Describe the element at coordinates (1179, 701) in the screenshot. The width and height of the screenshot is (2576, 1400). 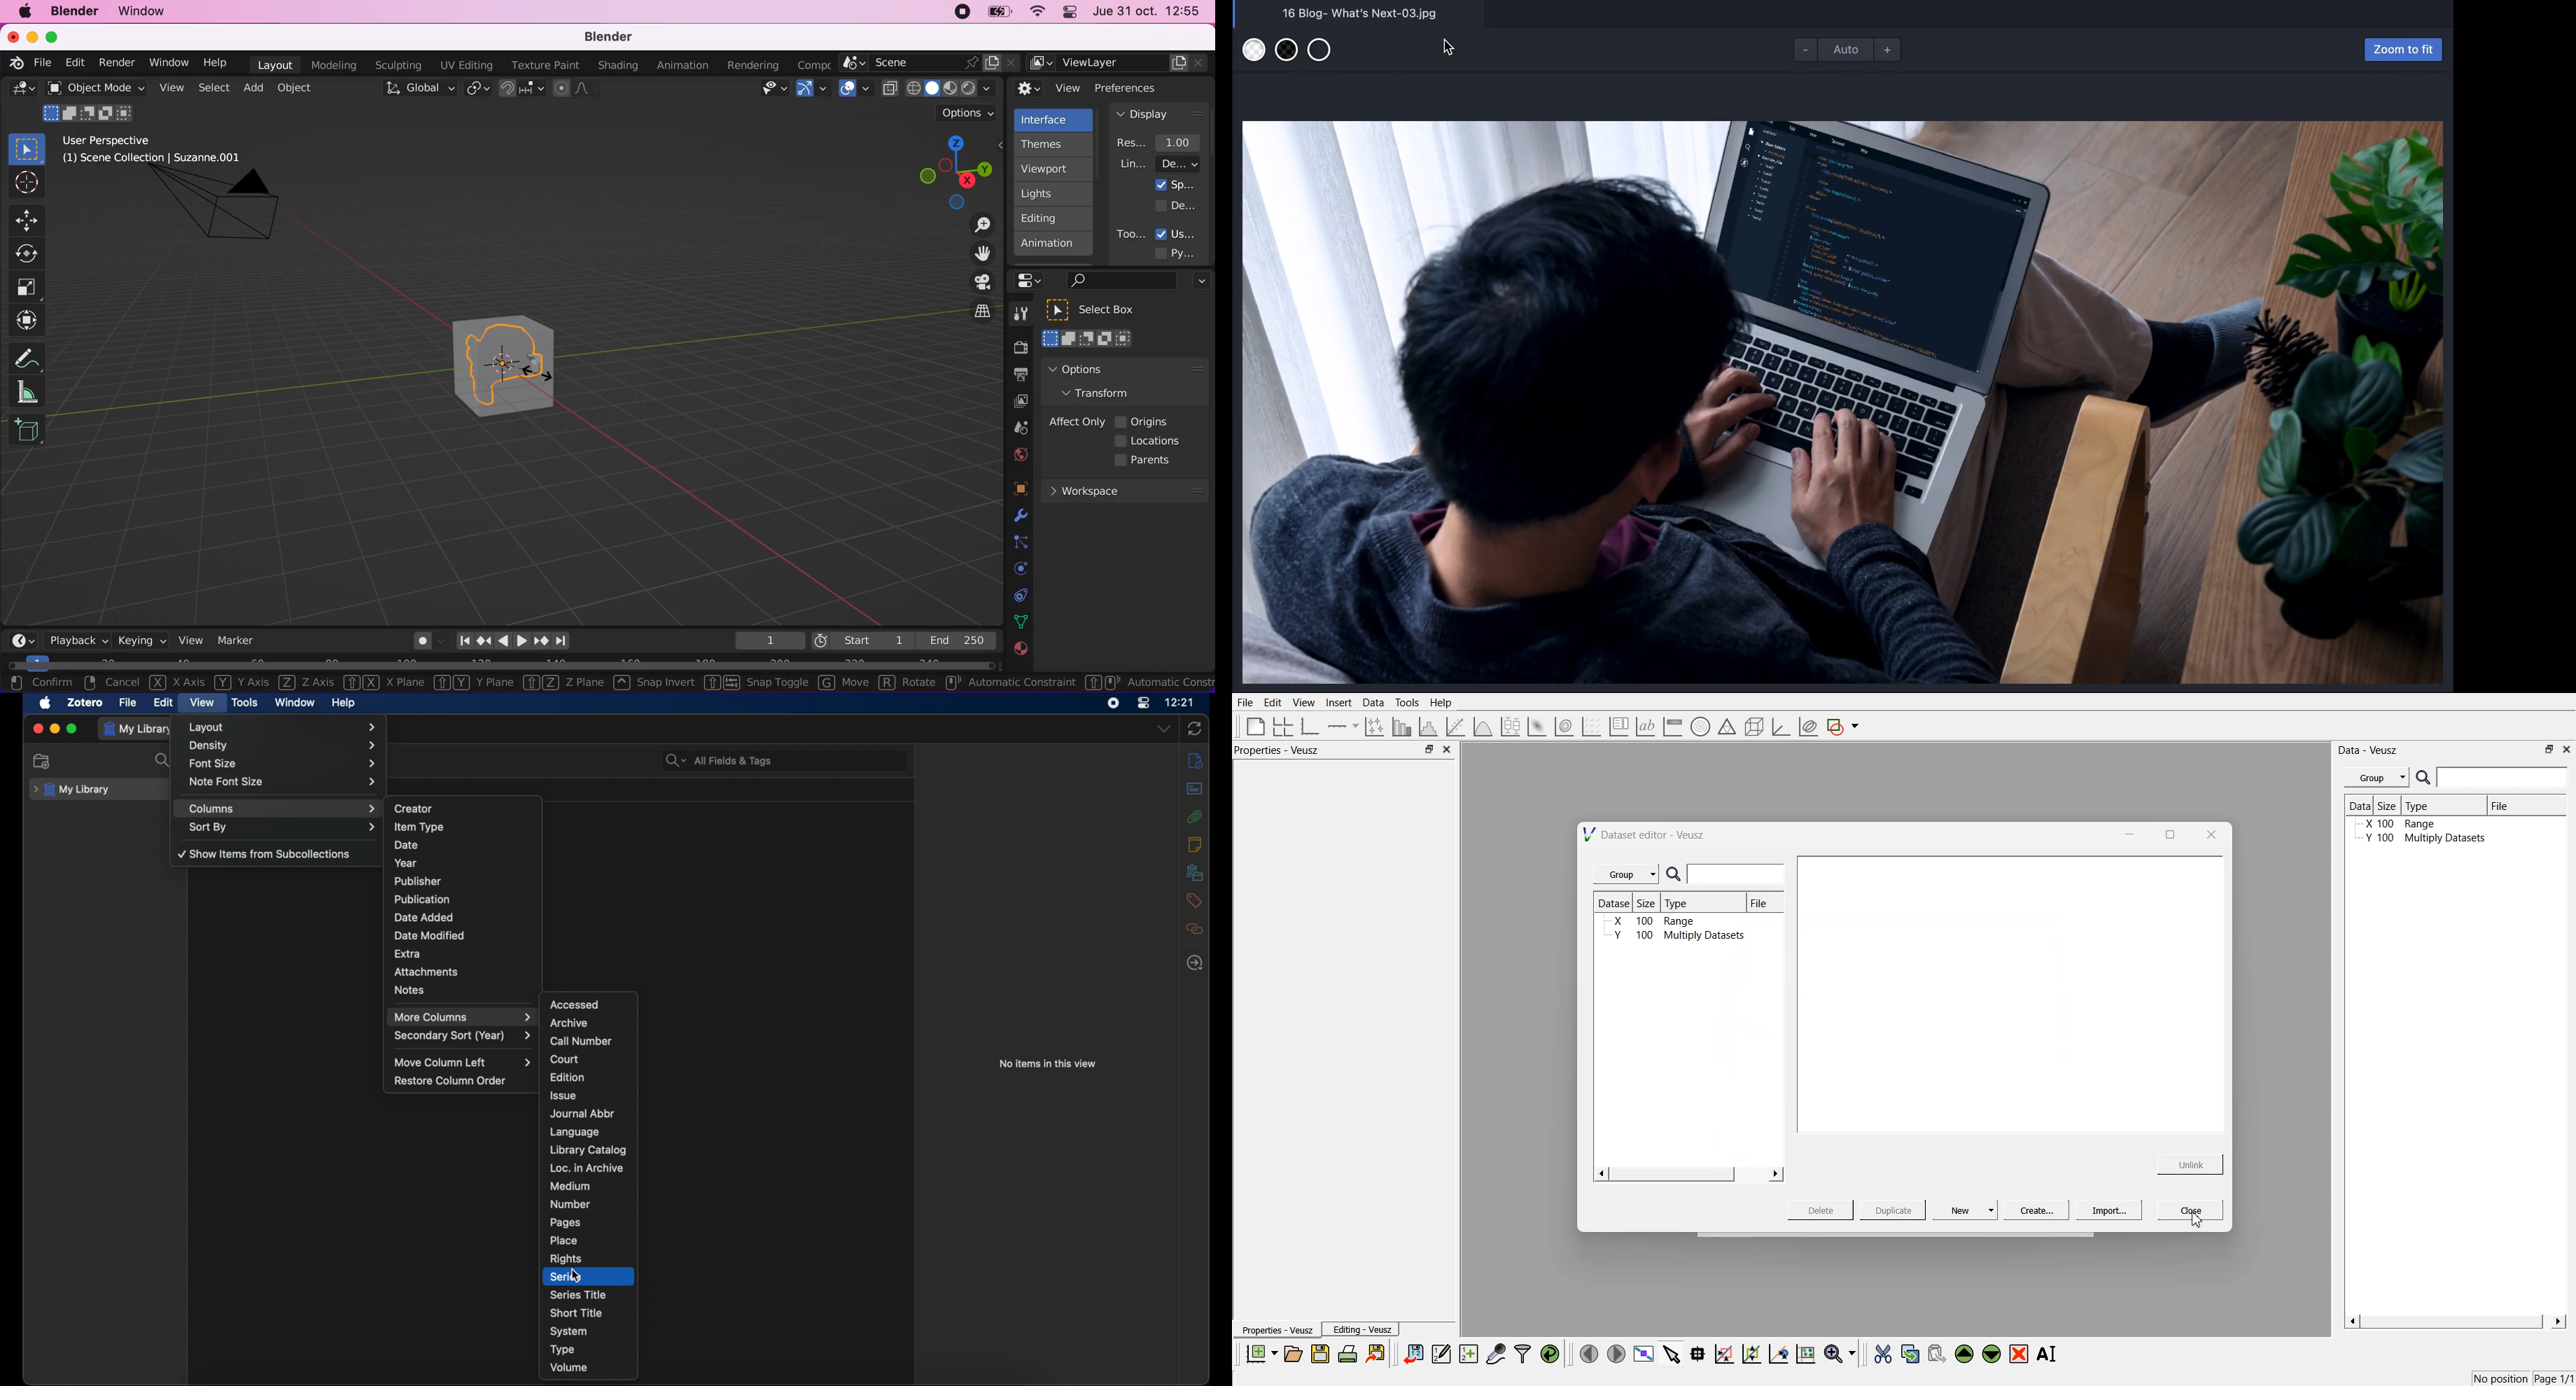
I see `time` at that location.